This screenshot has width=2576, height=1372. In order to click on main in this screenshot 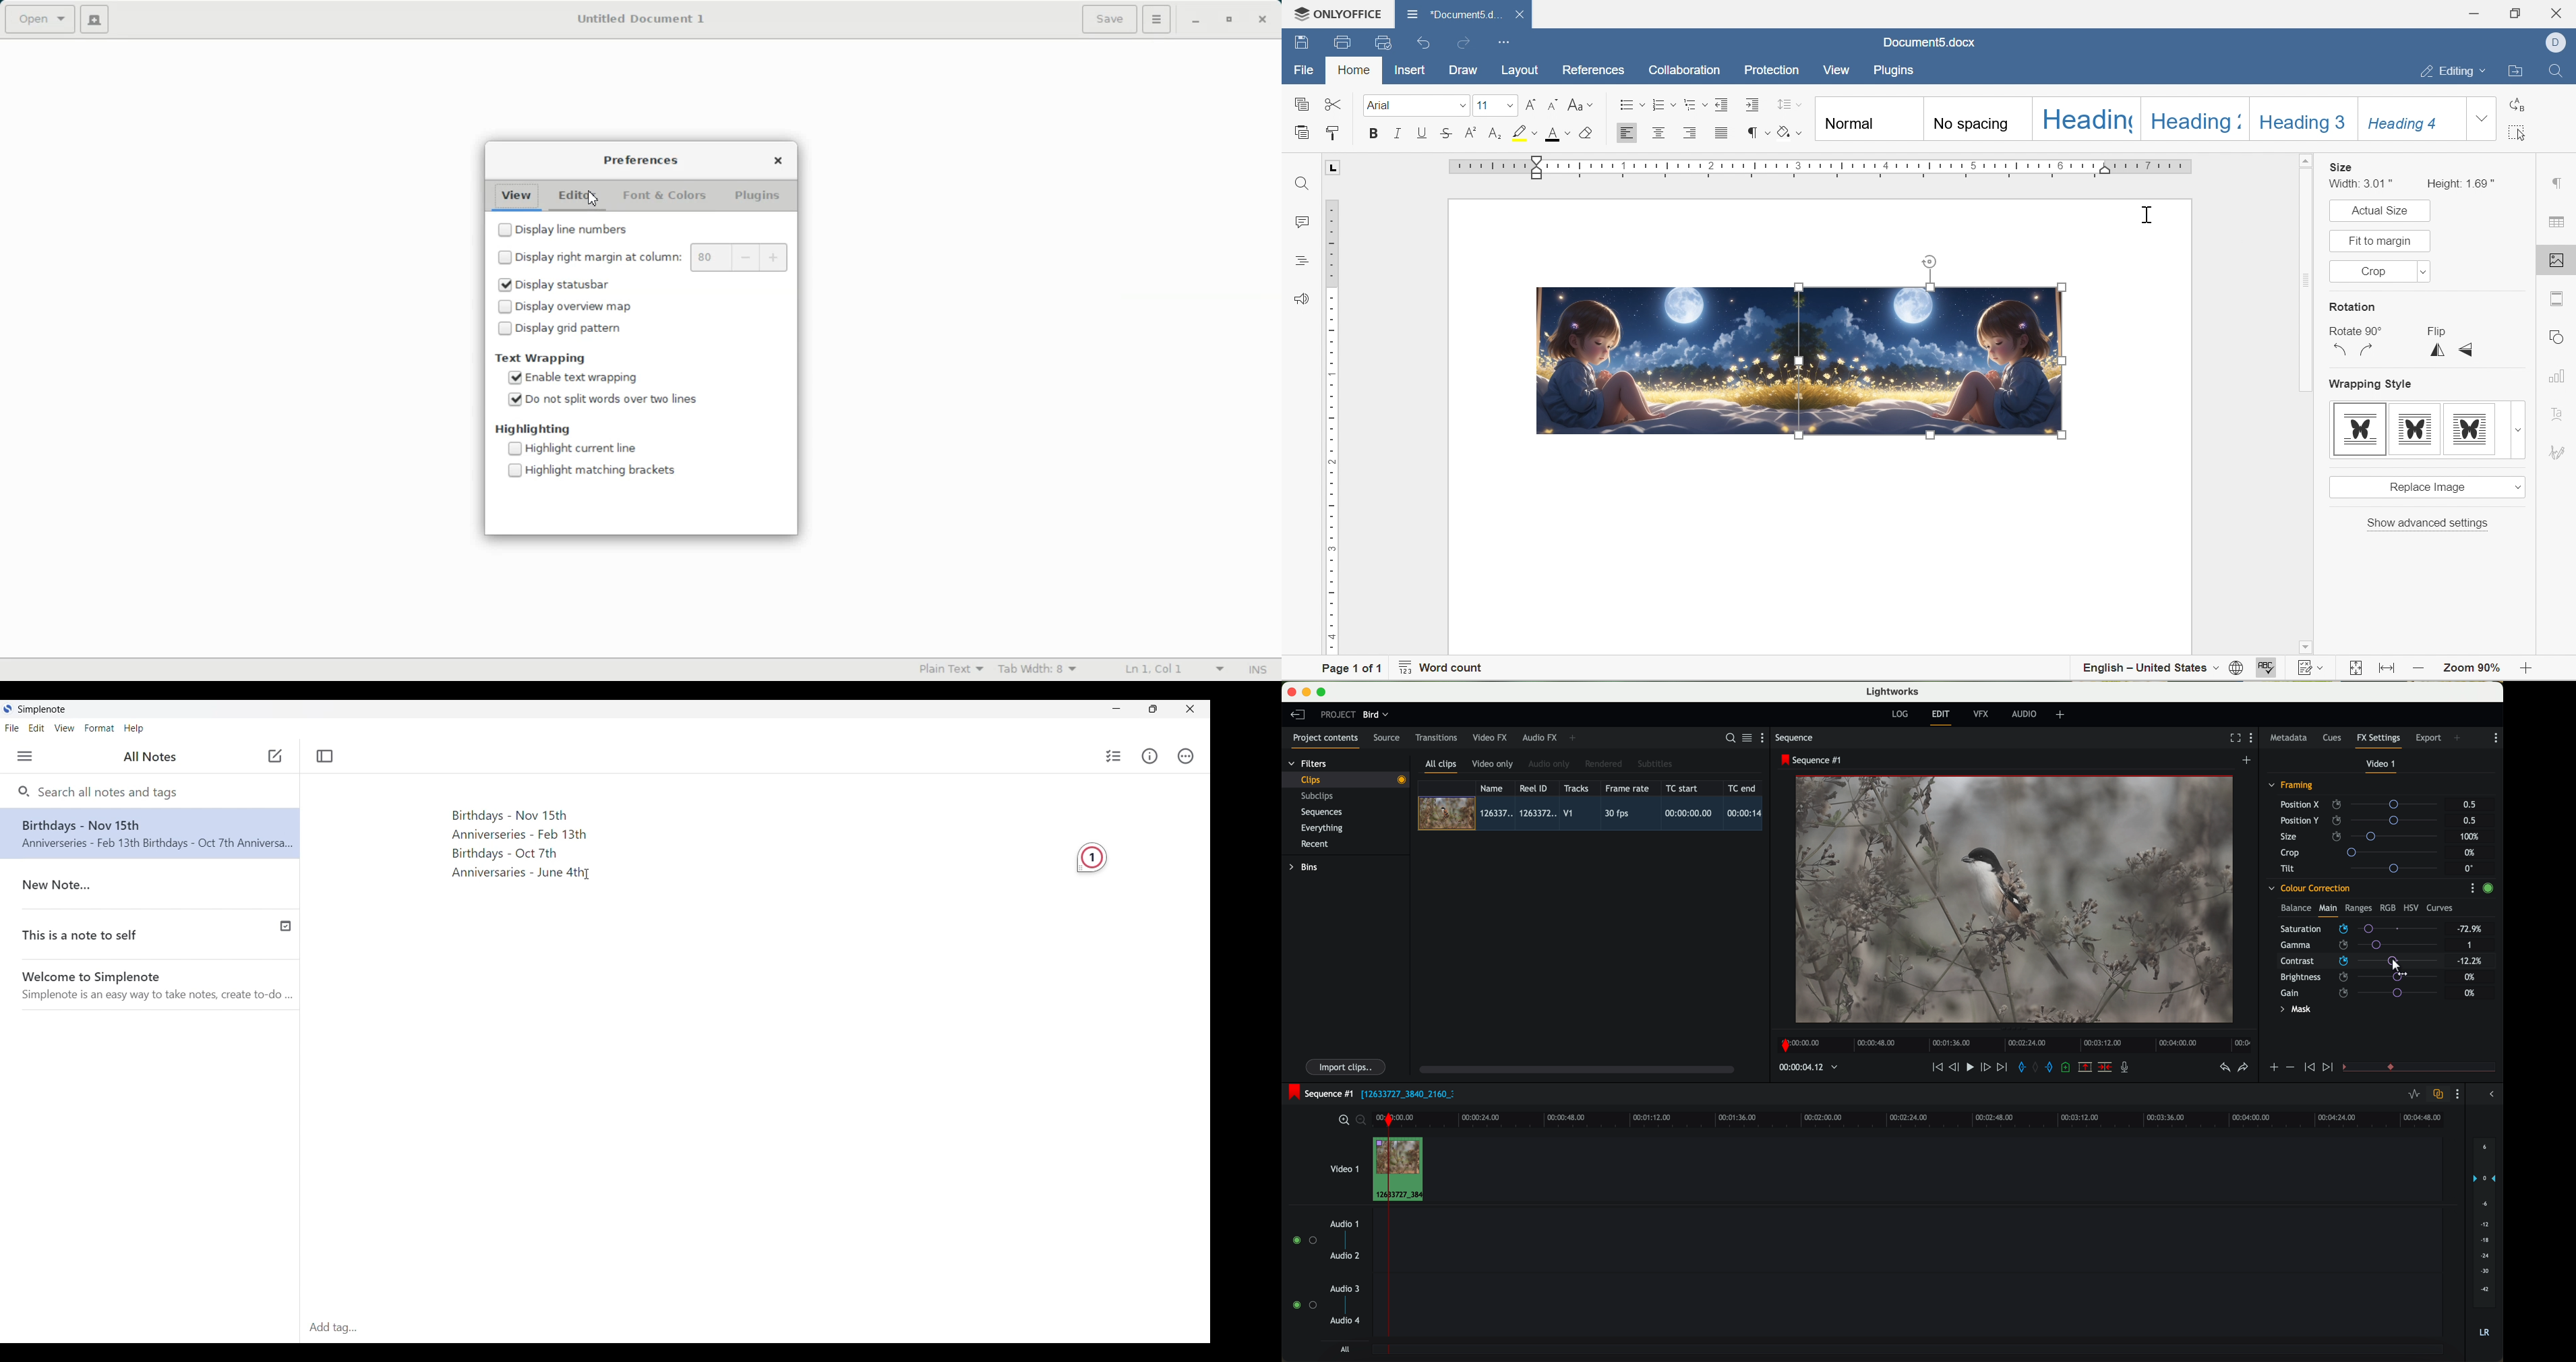, I will do `click(2328, 909)`.